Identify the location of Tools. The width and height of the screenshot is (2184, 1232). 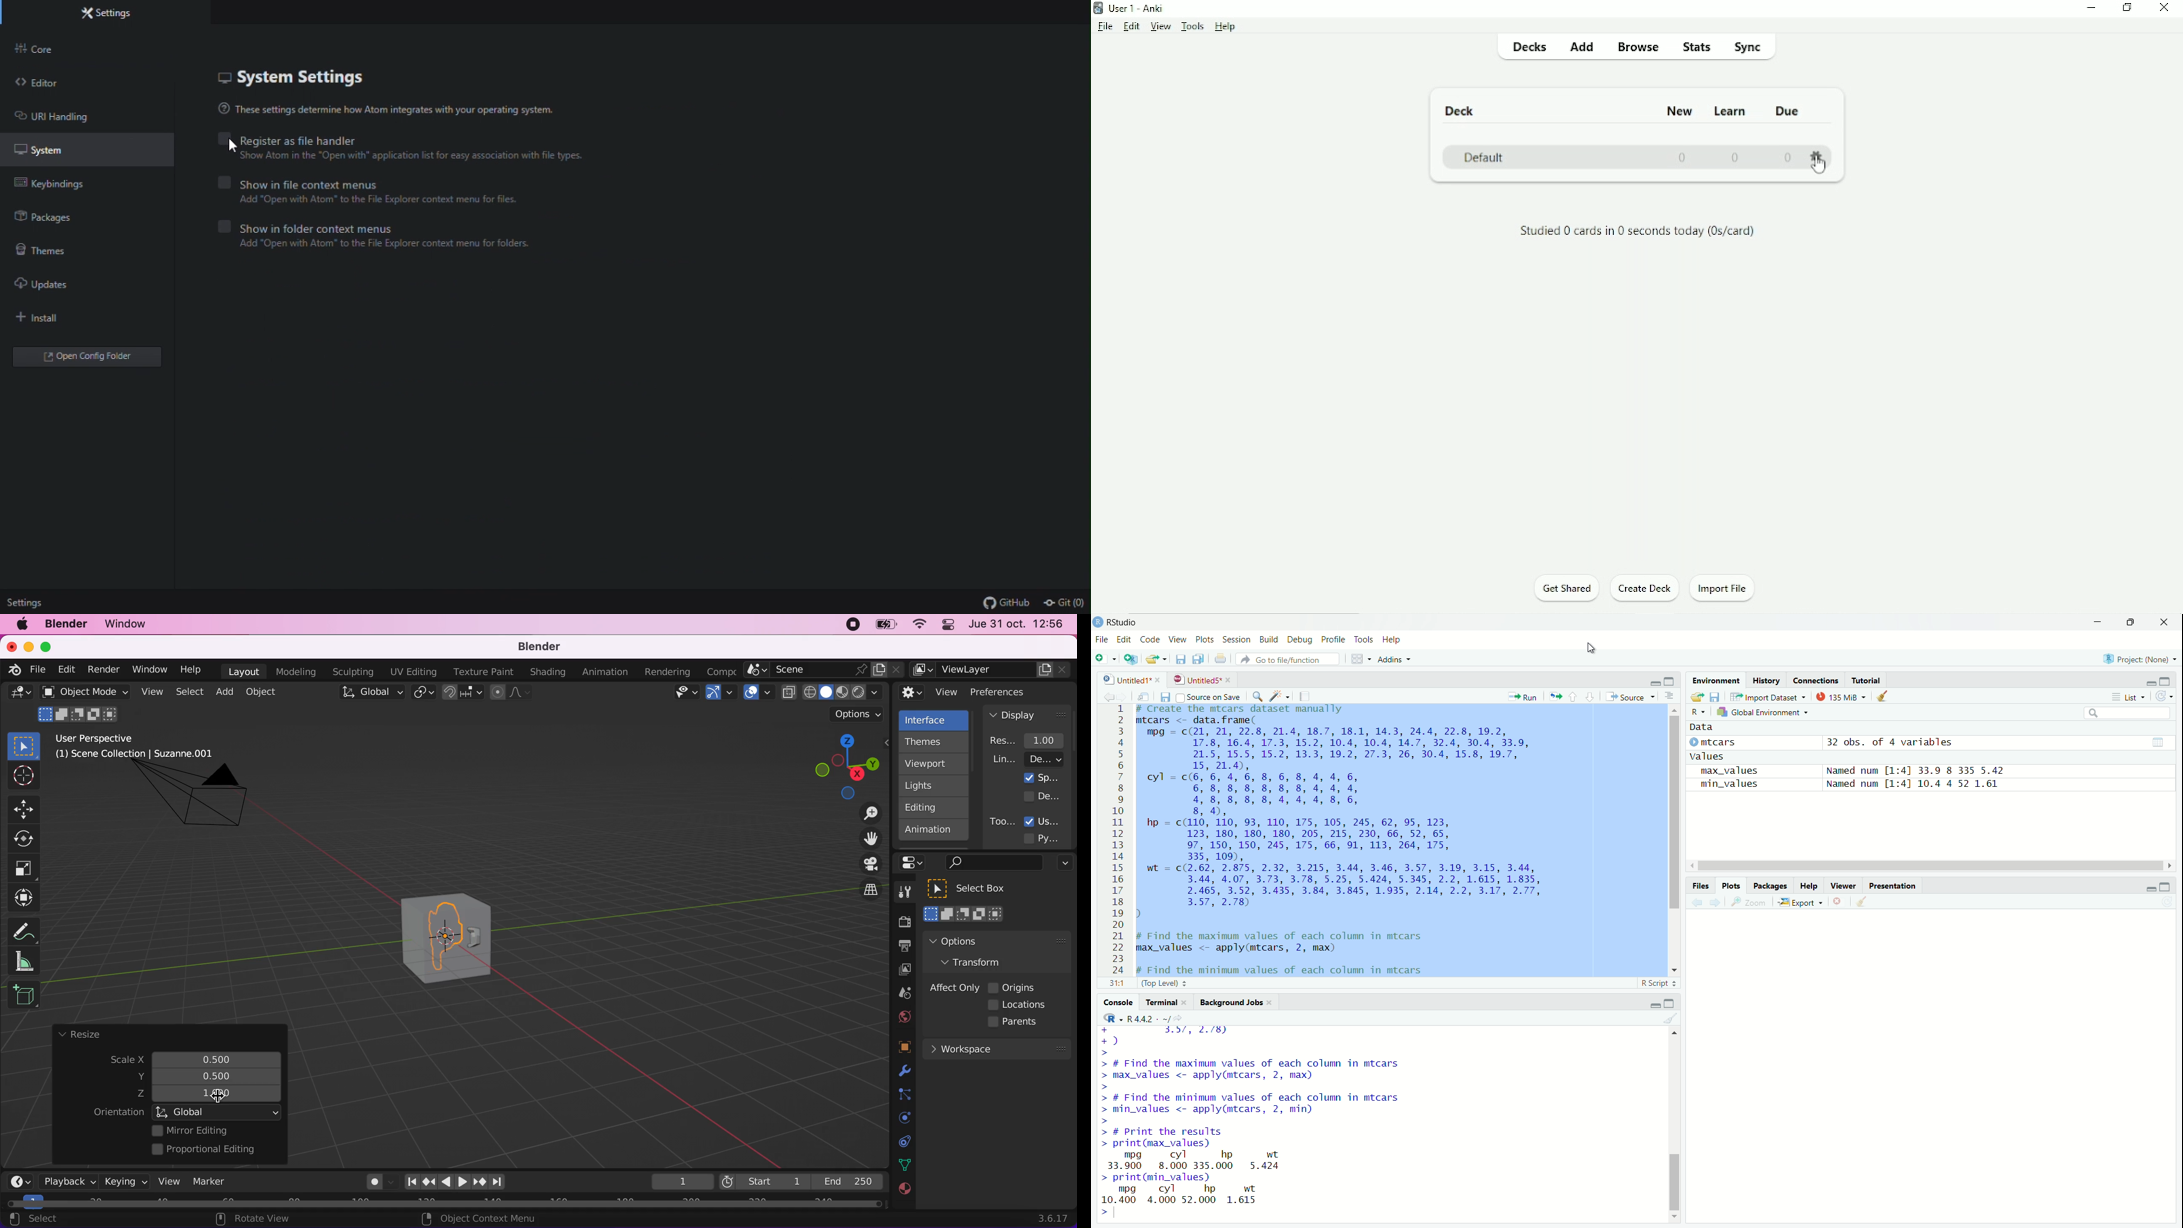
(1362, 639).